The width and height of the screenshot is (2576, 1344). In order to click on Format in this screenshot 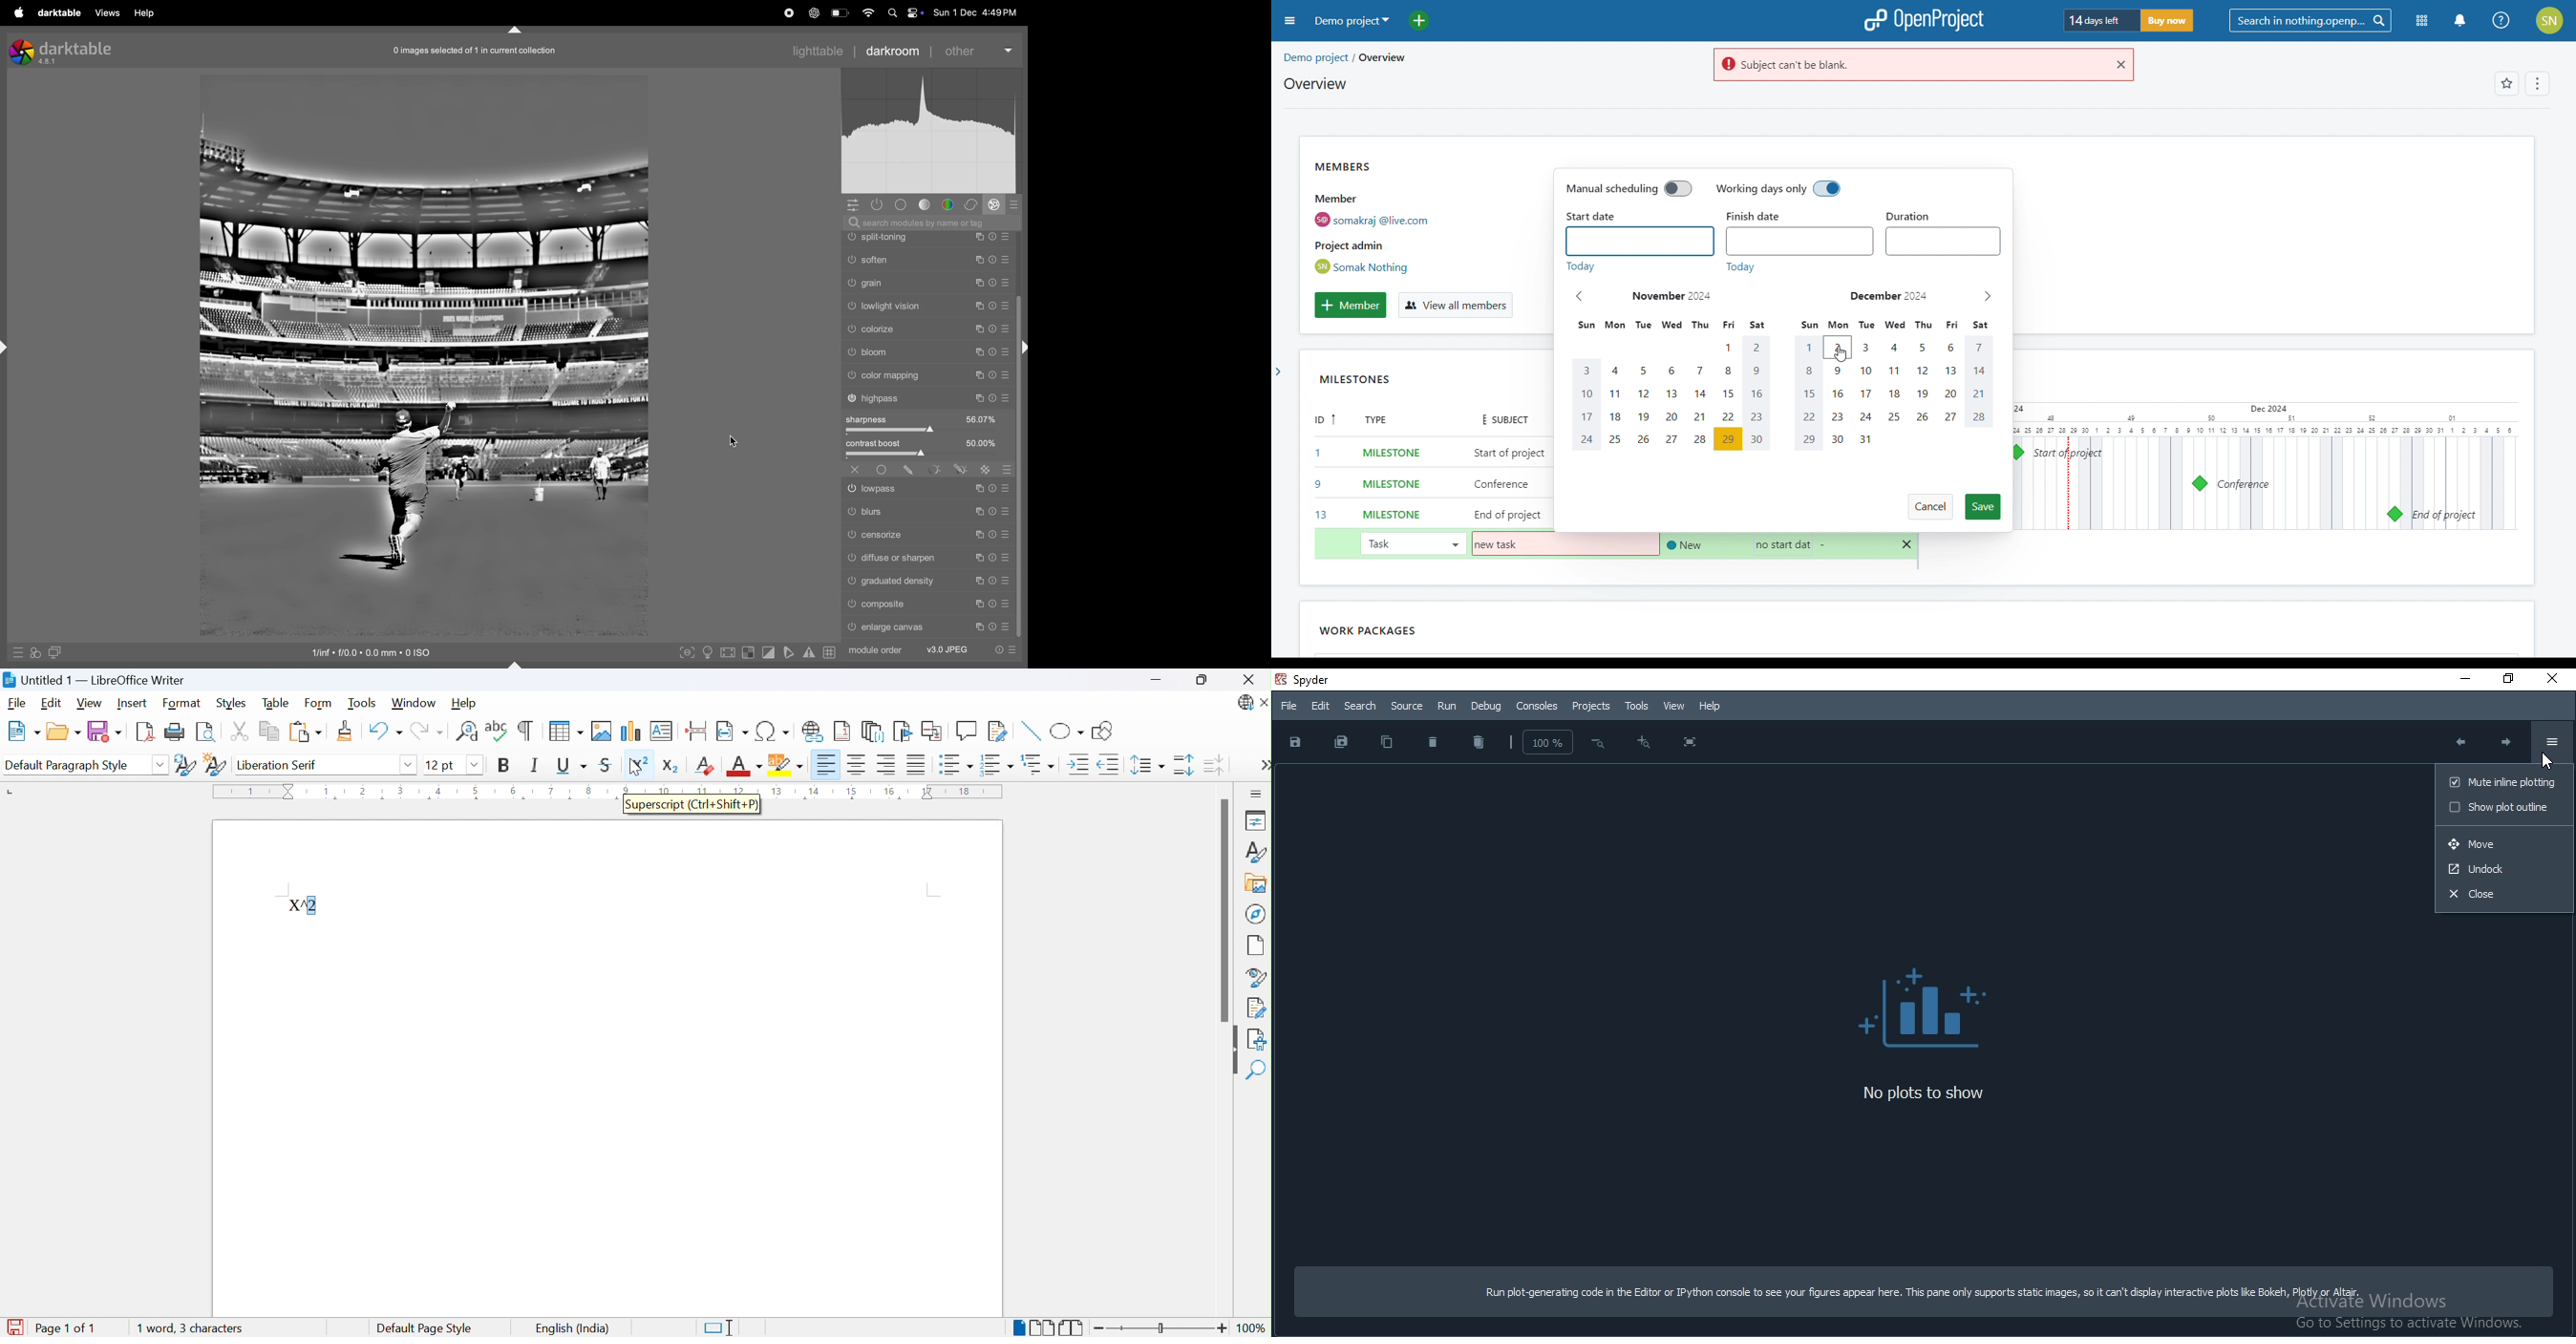, I will do `click(180, 704)`.